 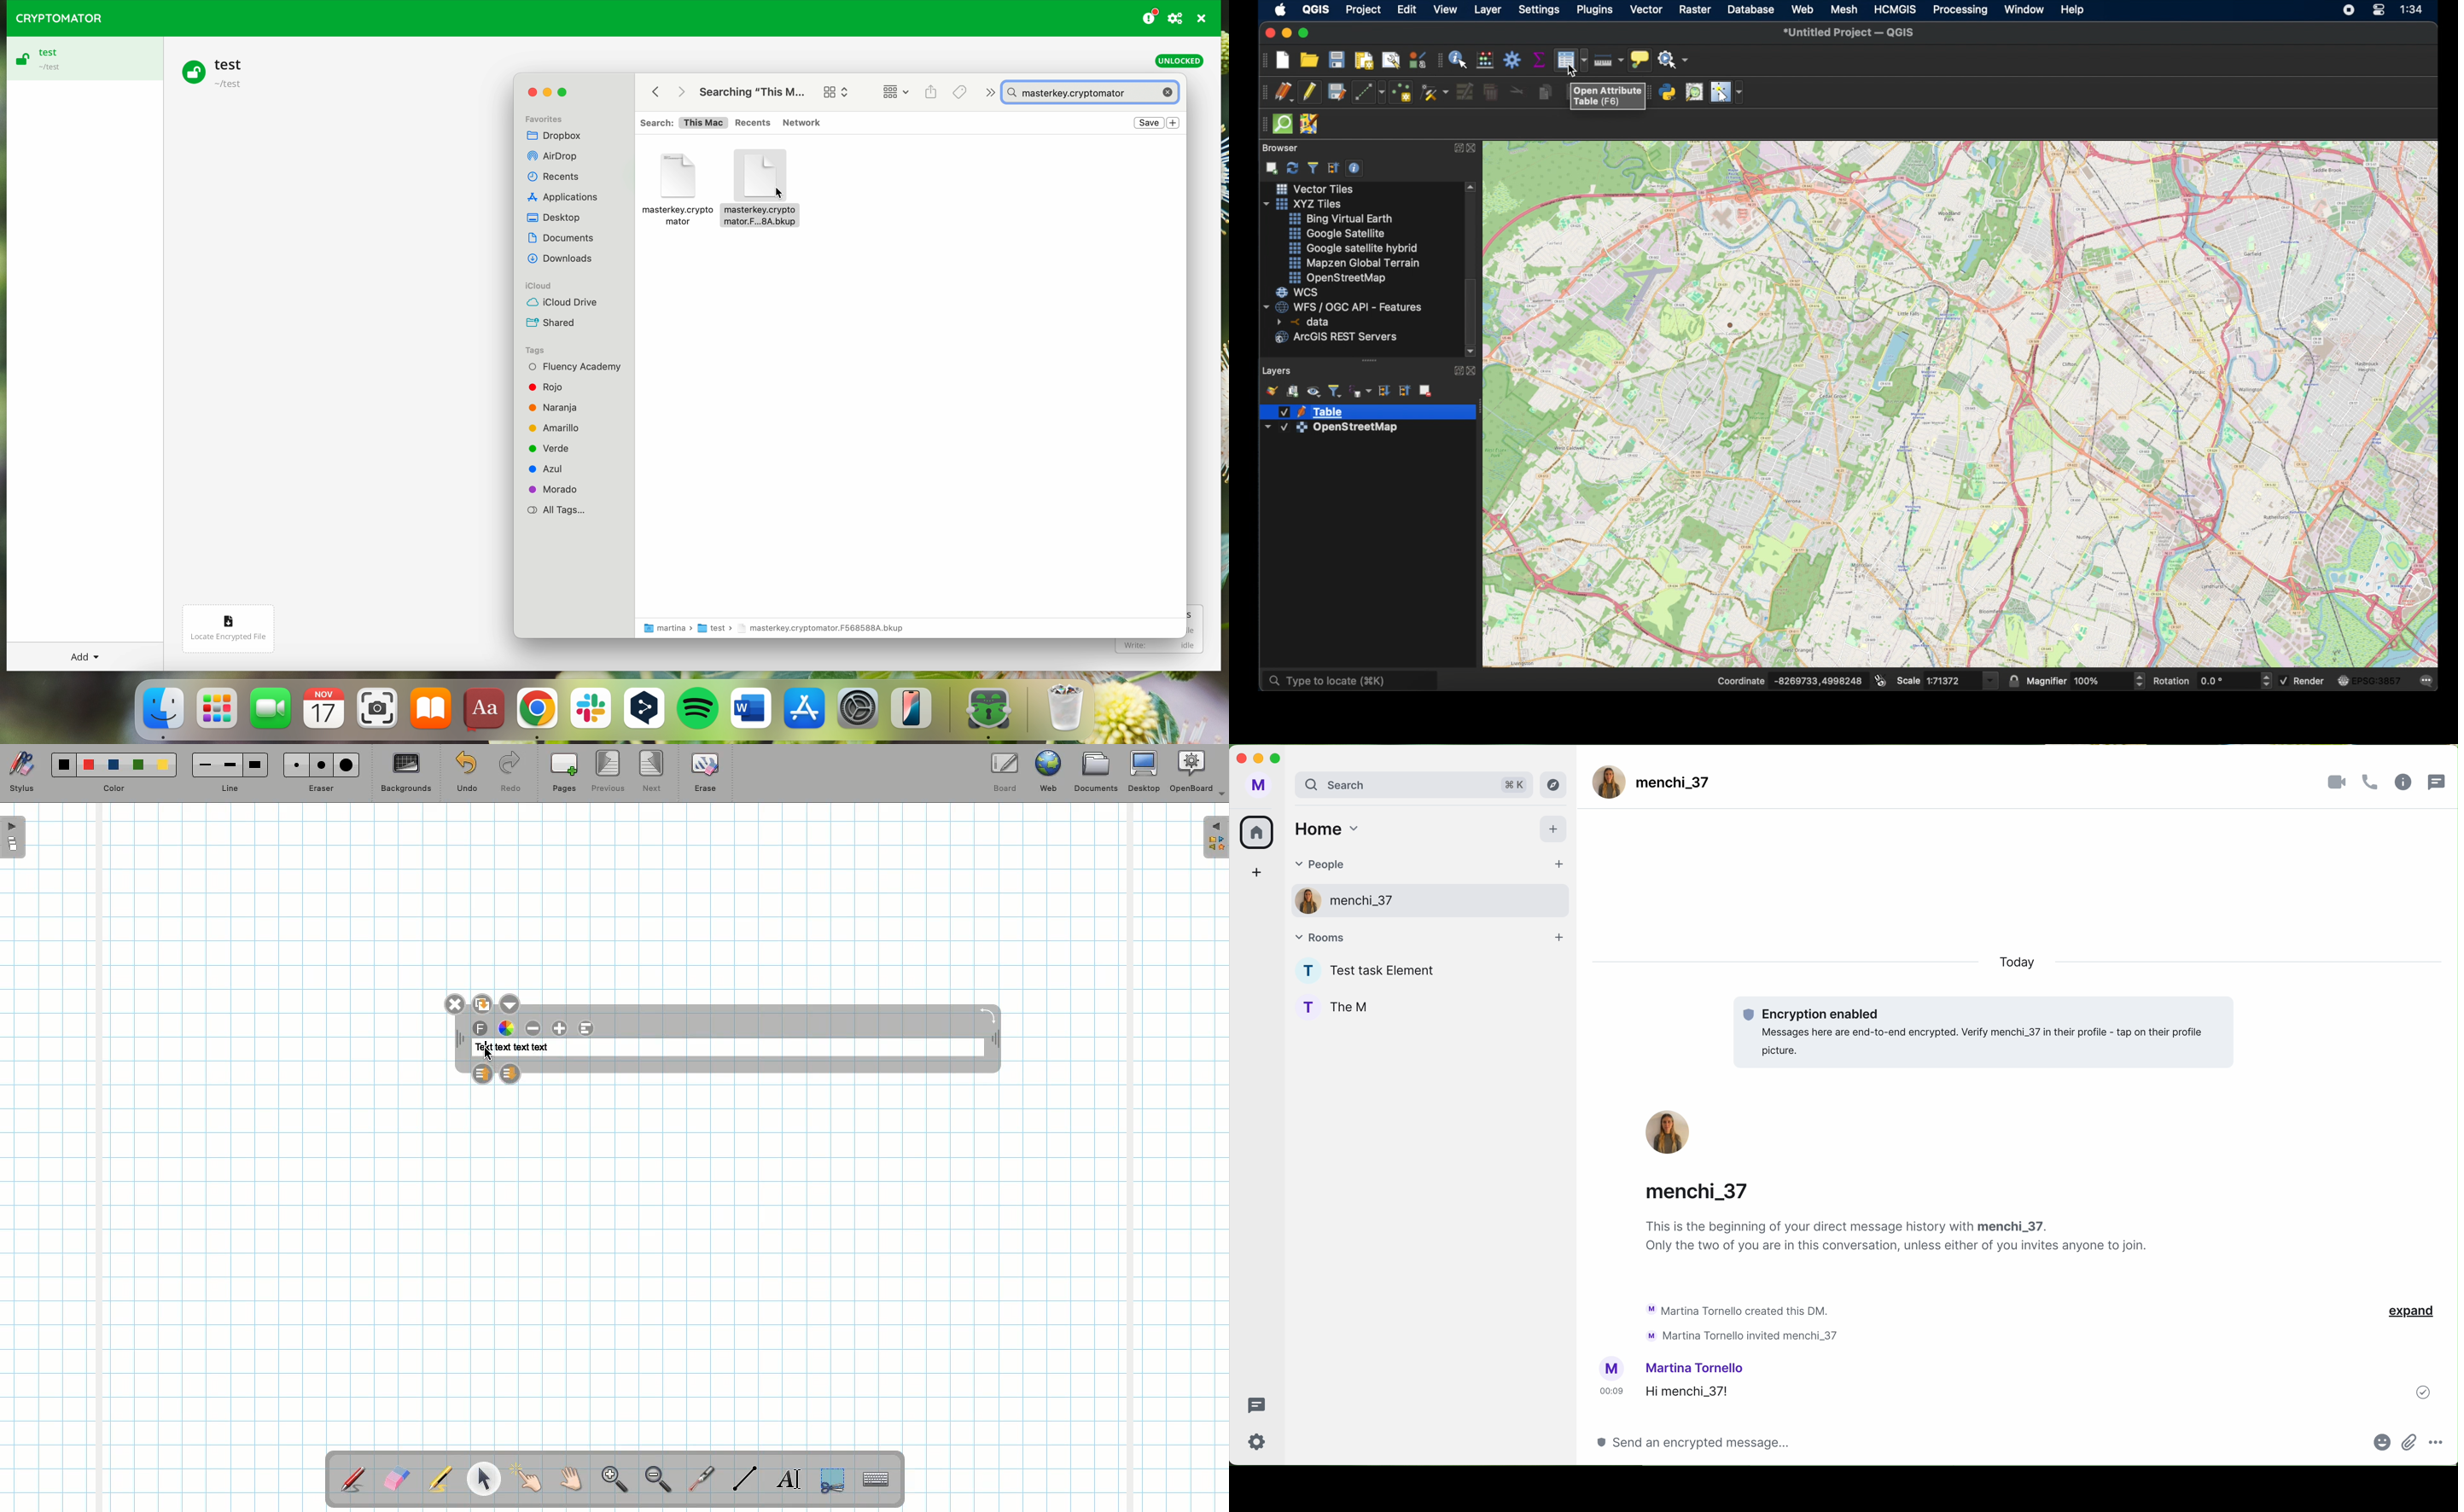 What do you see at coordinates (1472, 350) in the screenshot?
I see `scroll down arrow` at bounding box center [1472, 350].